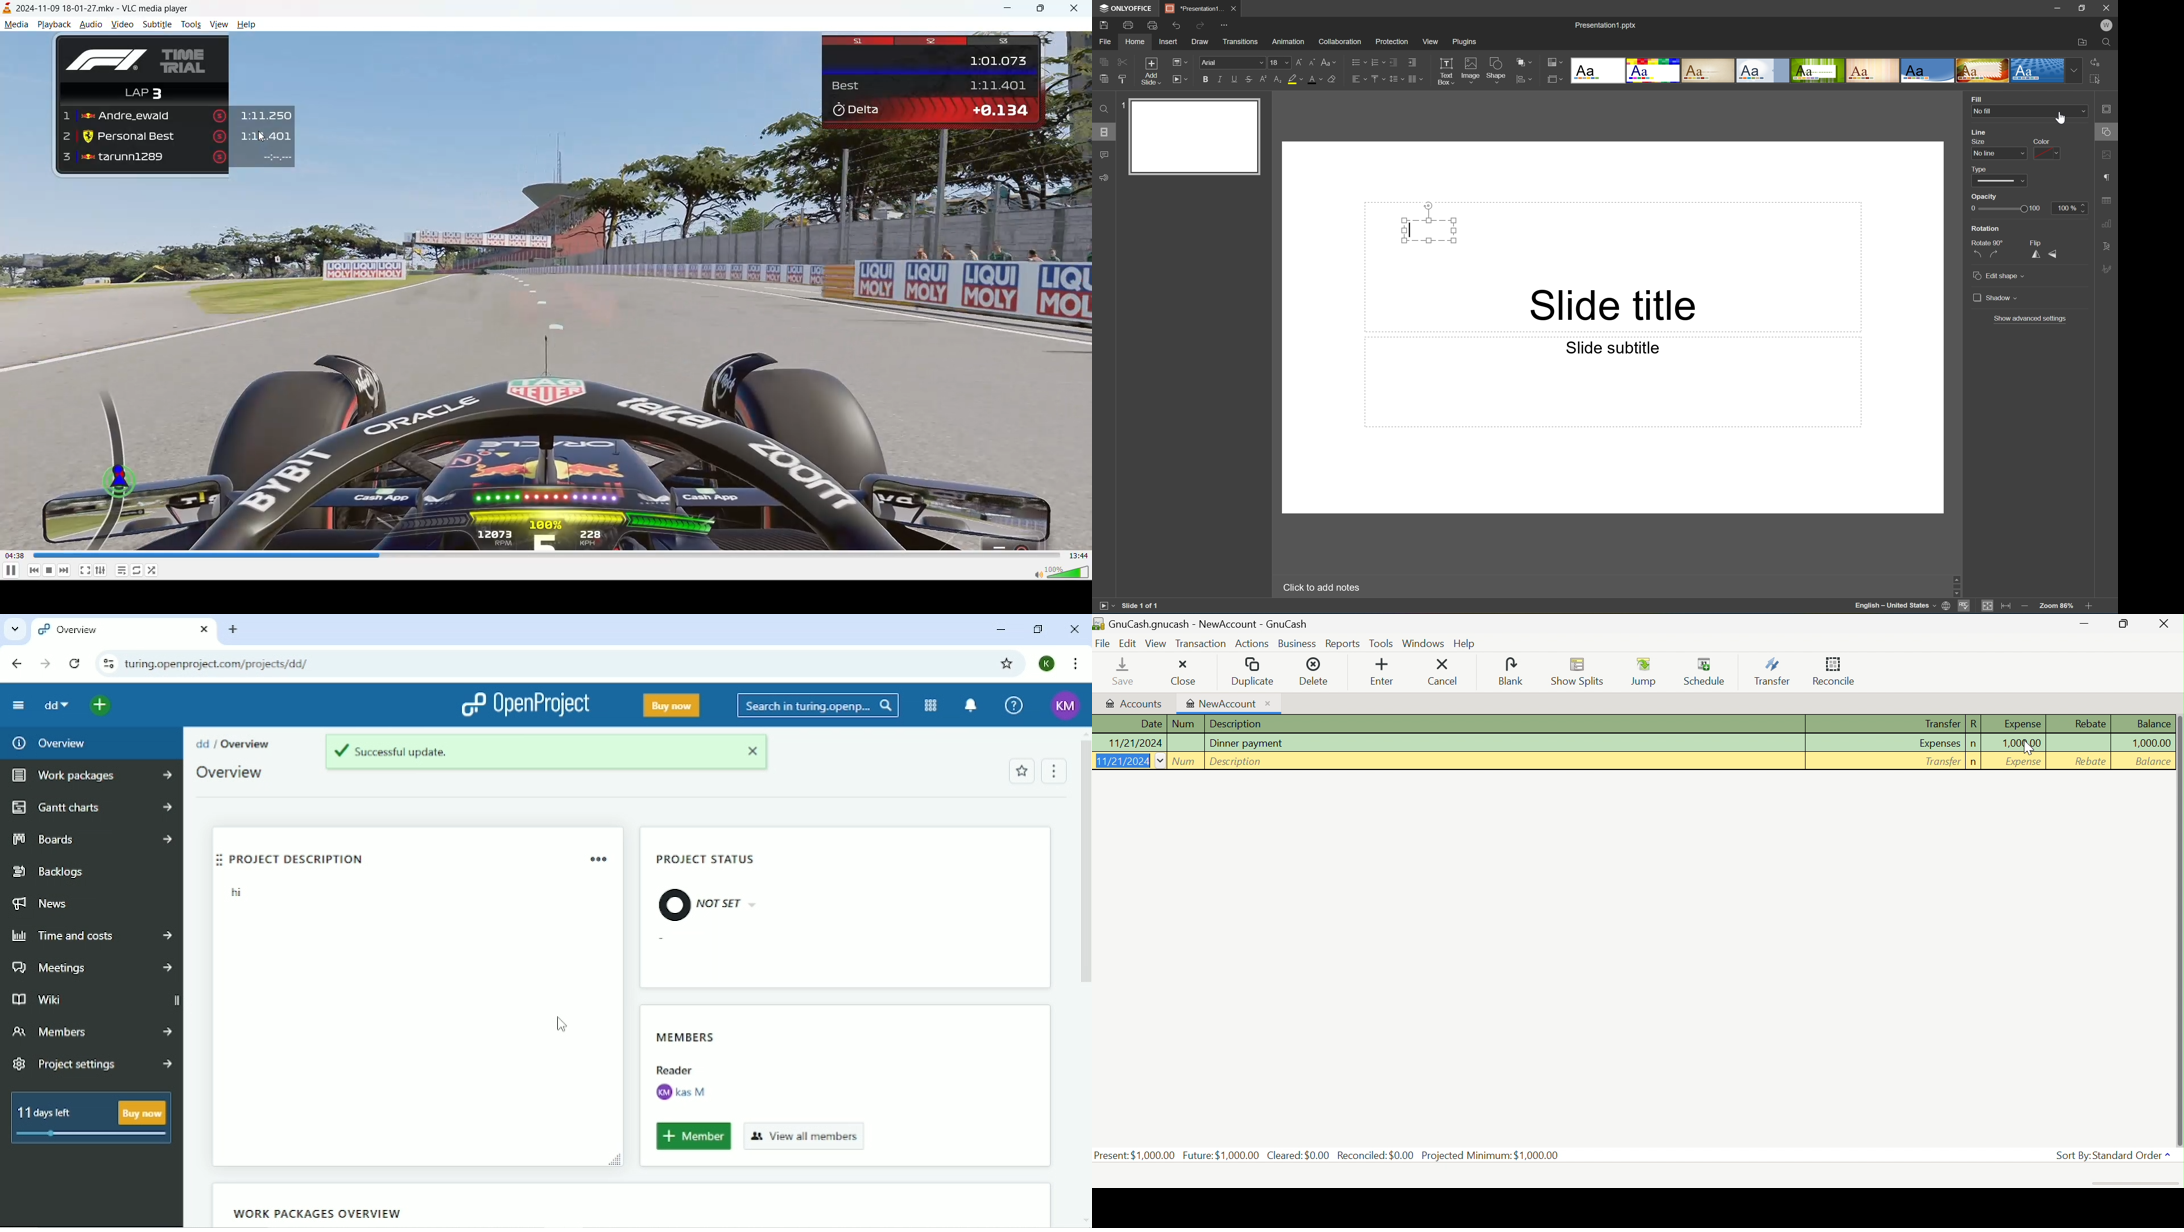 The width and height of the screenshot is (2184, 1232). What do you see at coordinates (246, 744) in the screenshot?
I see `Overview` at bounding box center [246, 744].